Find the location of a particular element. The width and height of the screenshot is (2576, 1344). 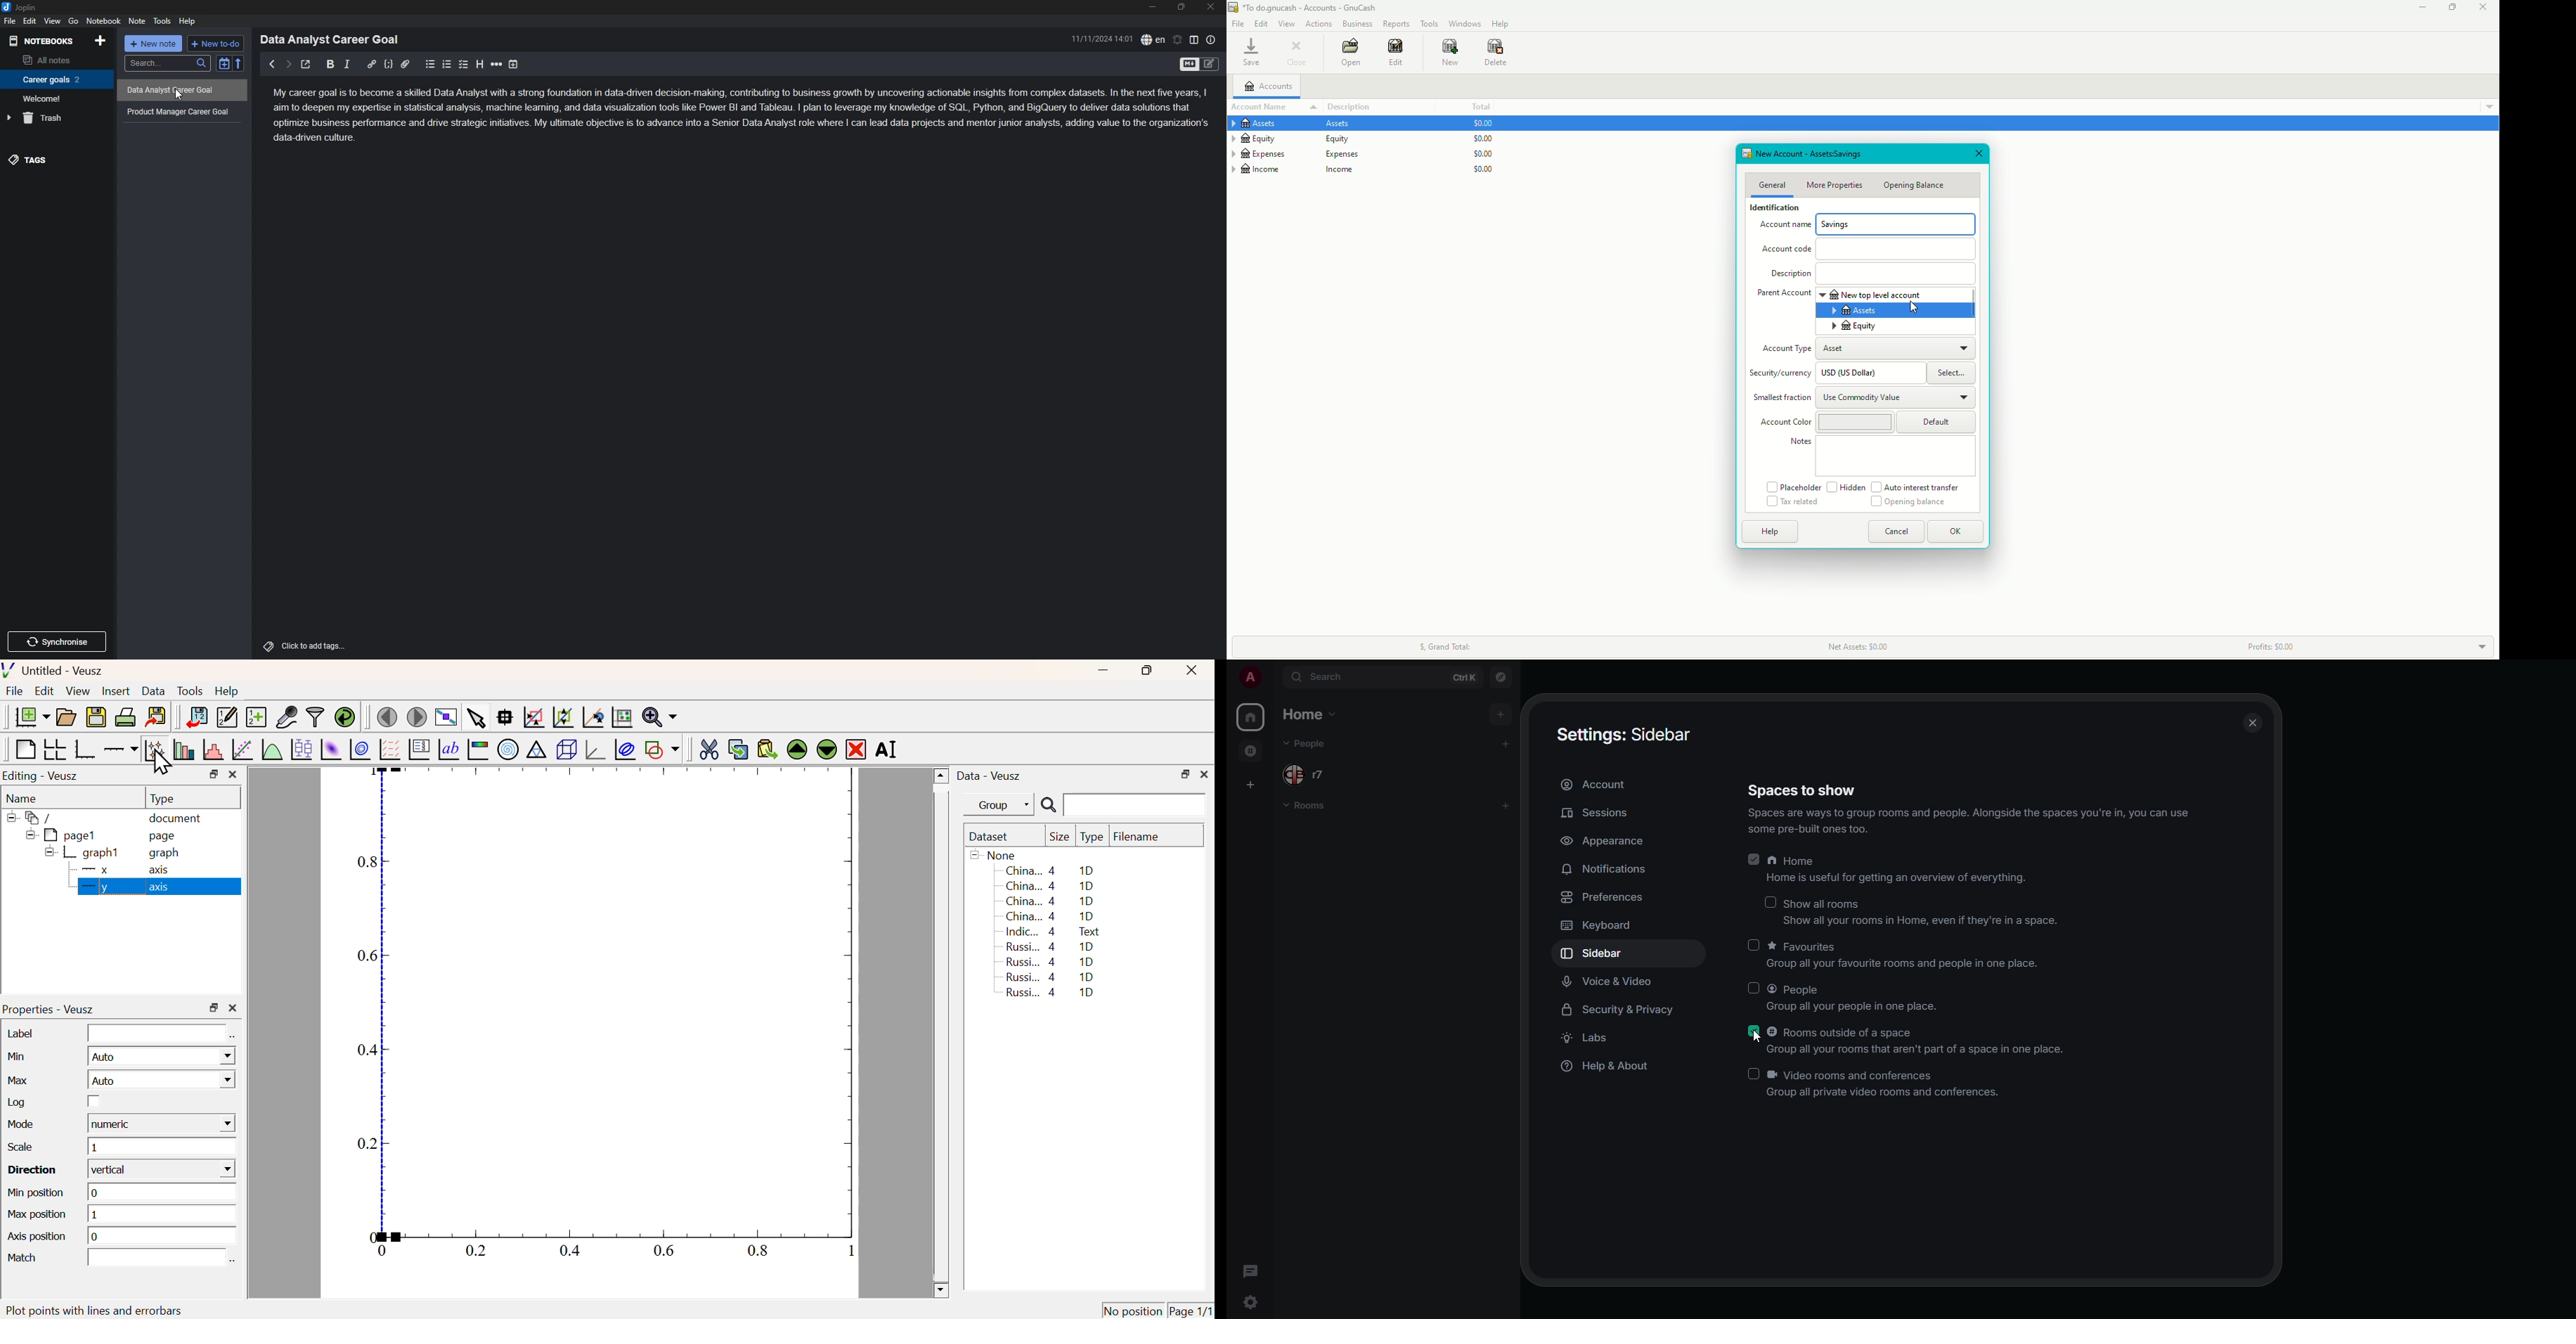

Drop down is located at coordinates (2489, 105).